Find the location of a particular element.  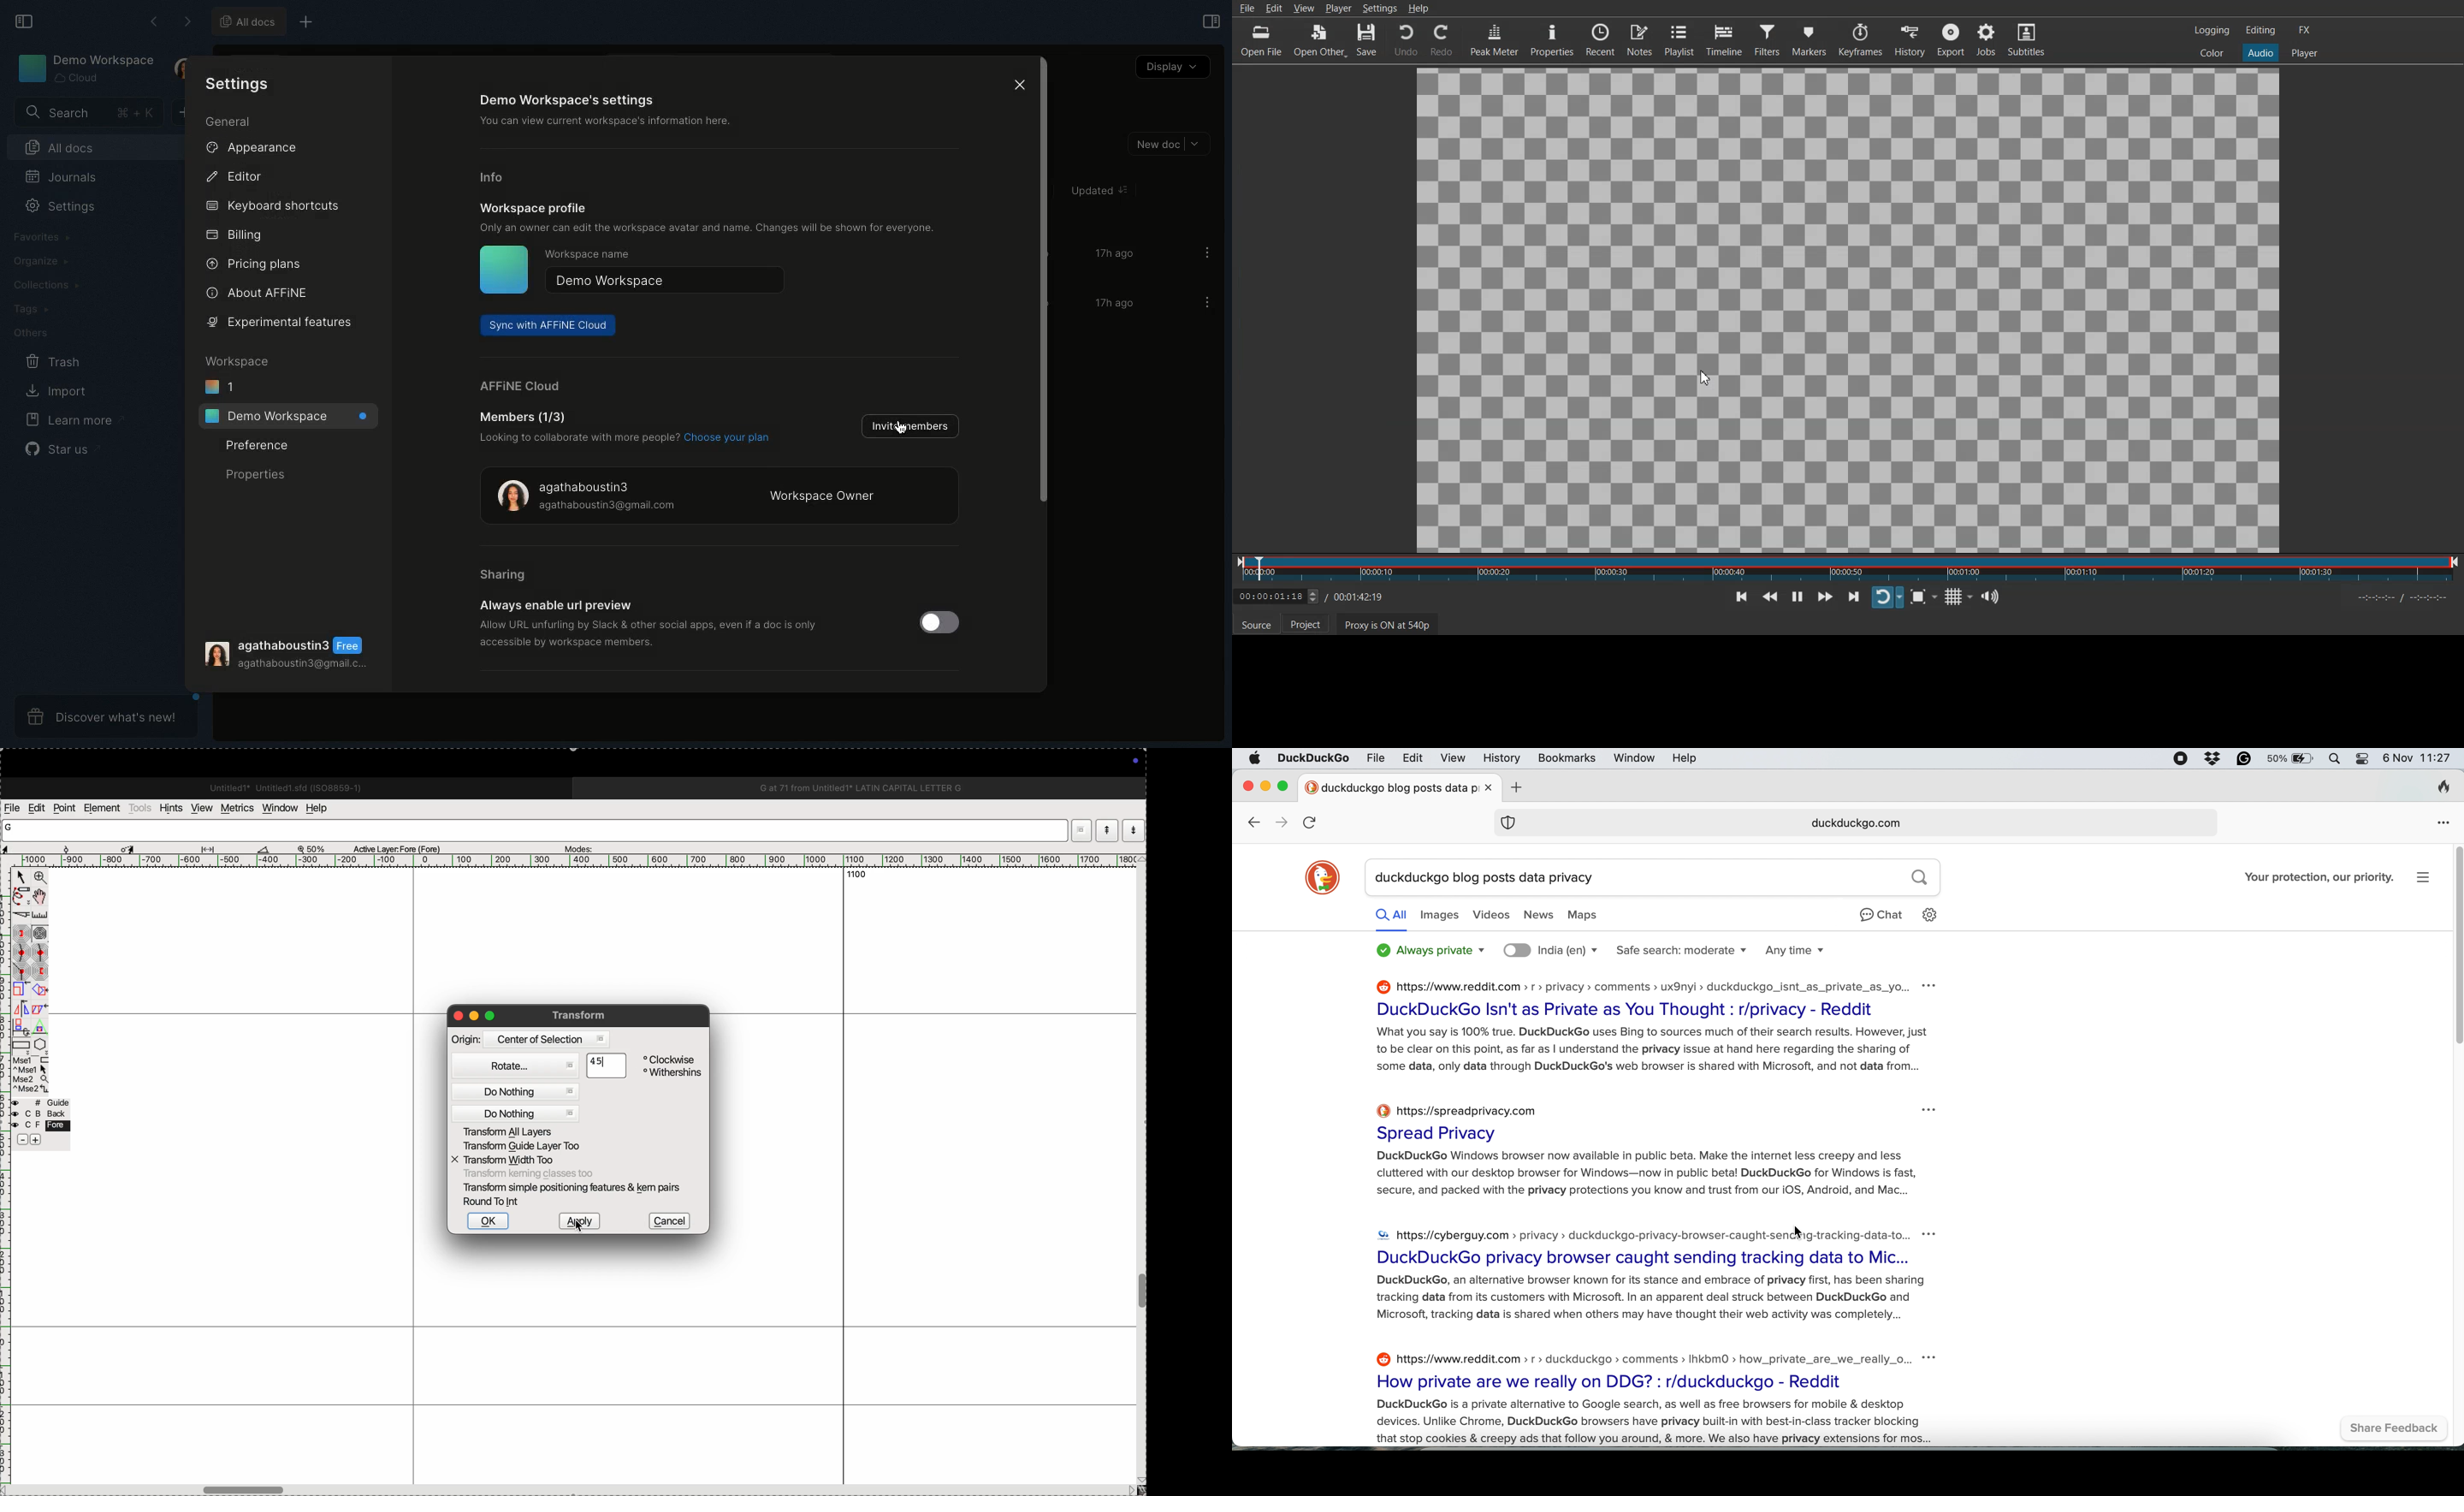

safe search is located at coordinates (1682, 950).